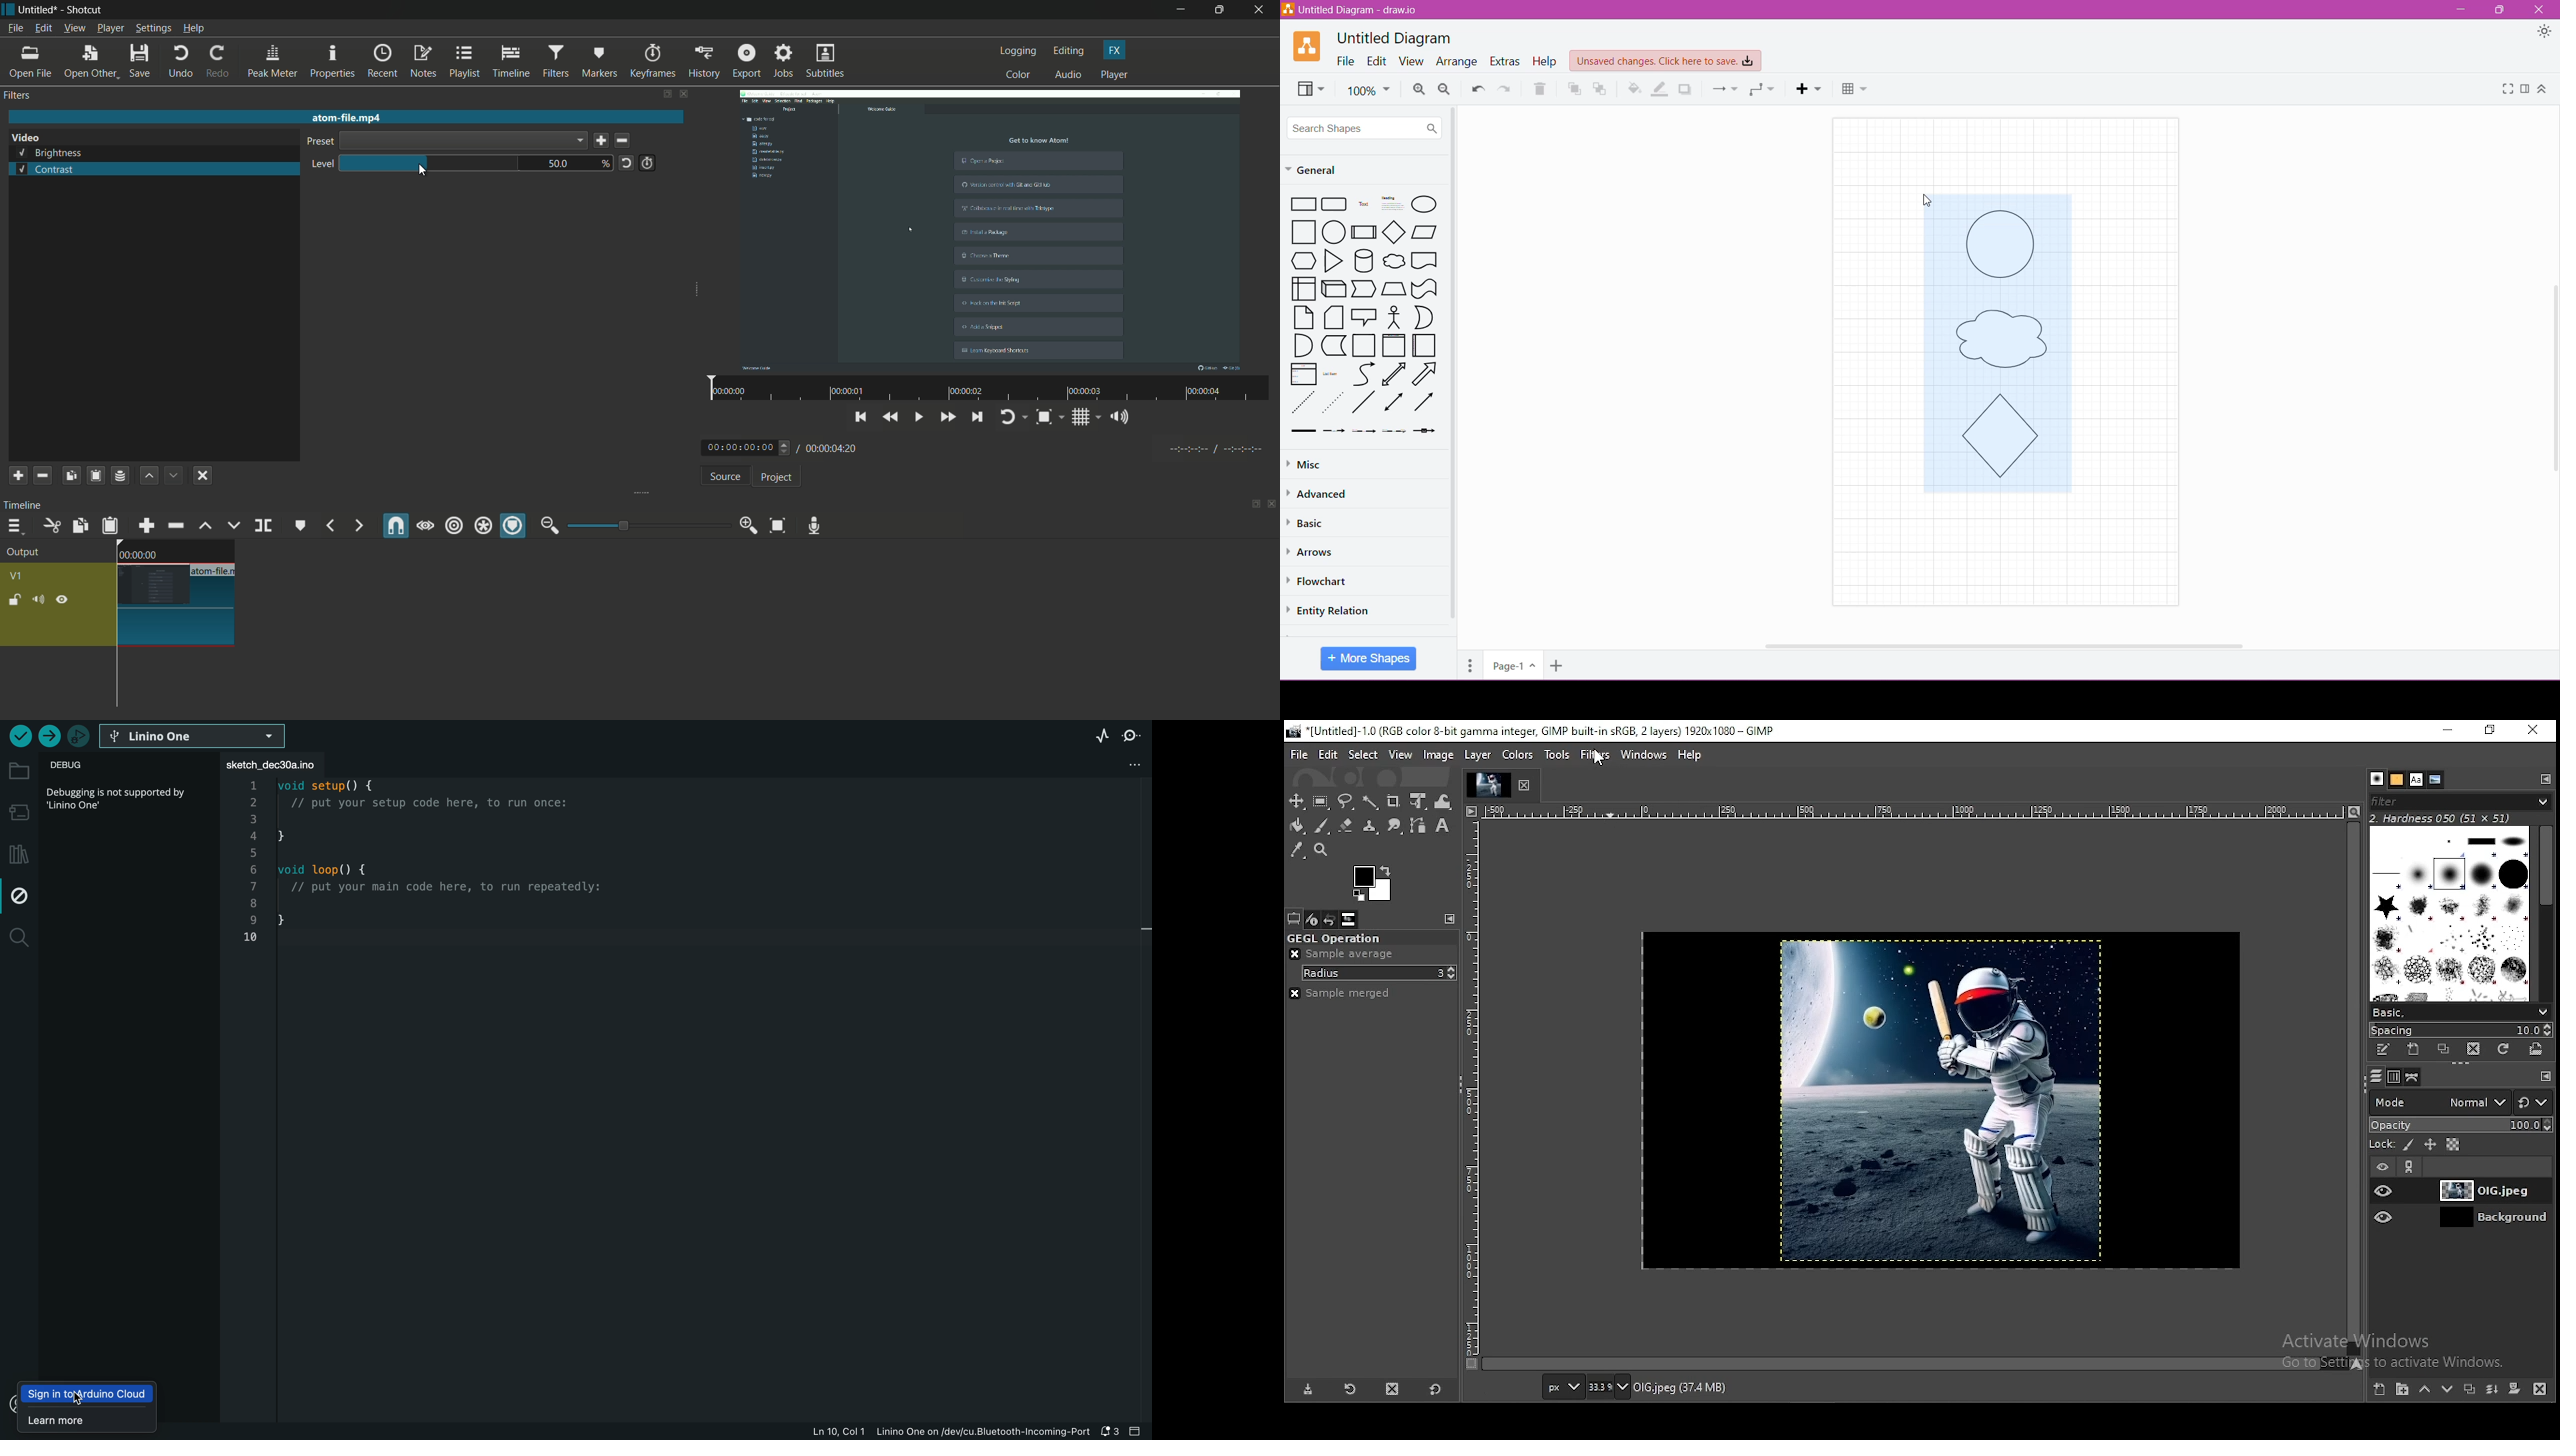  I want to click on configure this tab, so click(2543, 778).